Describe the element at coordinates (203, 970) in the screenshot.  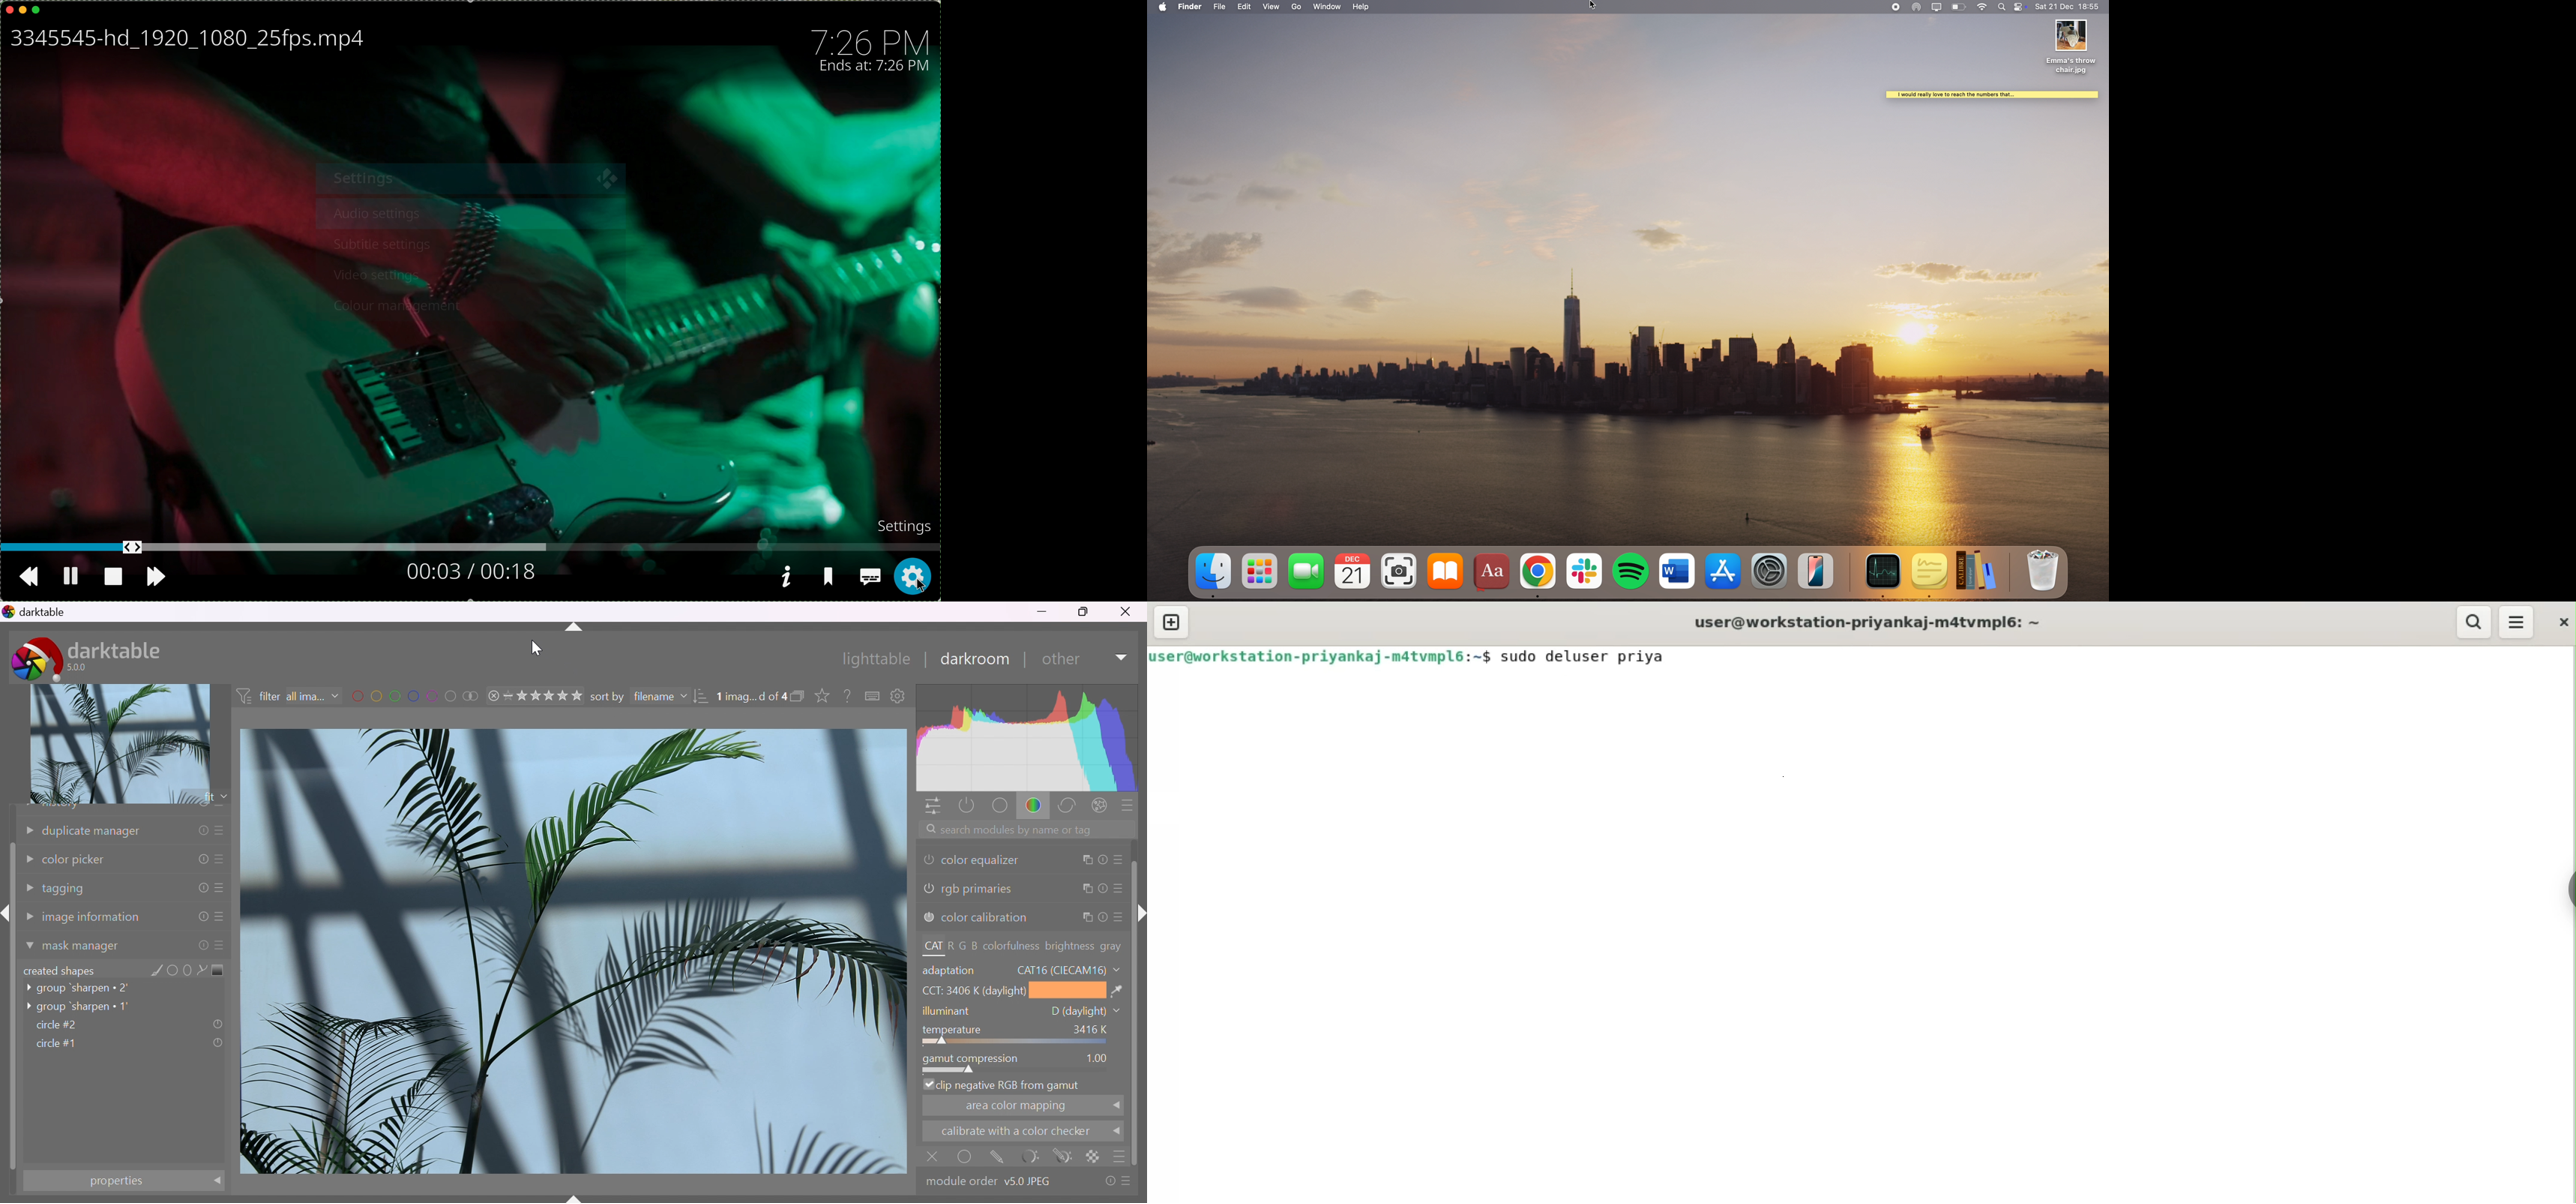
I see `add path` at that location.